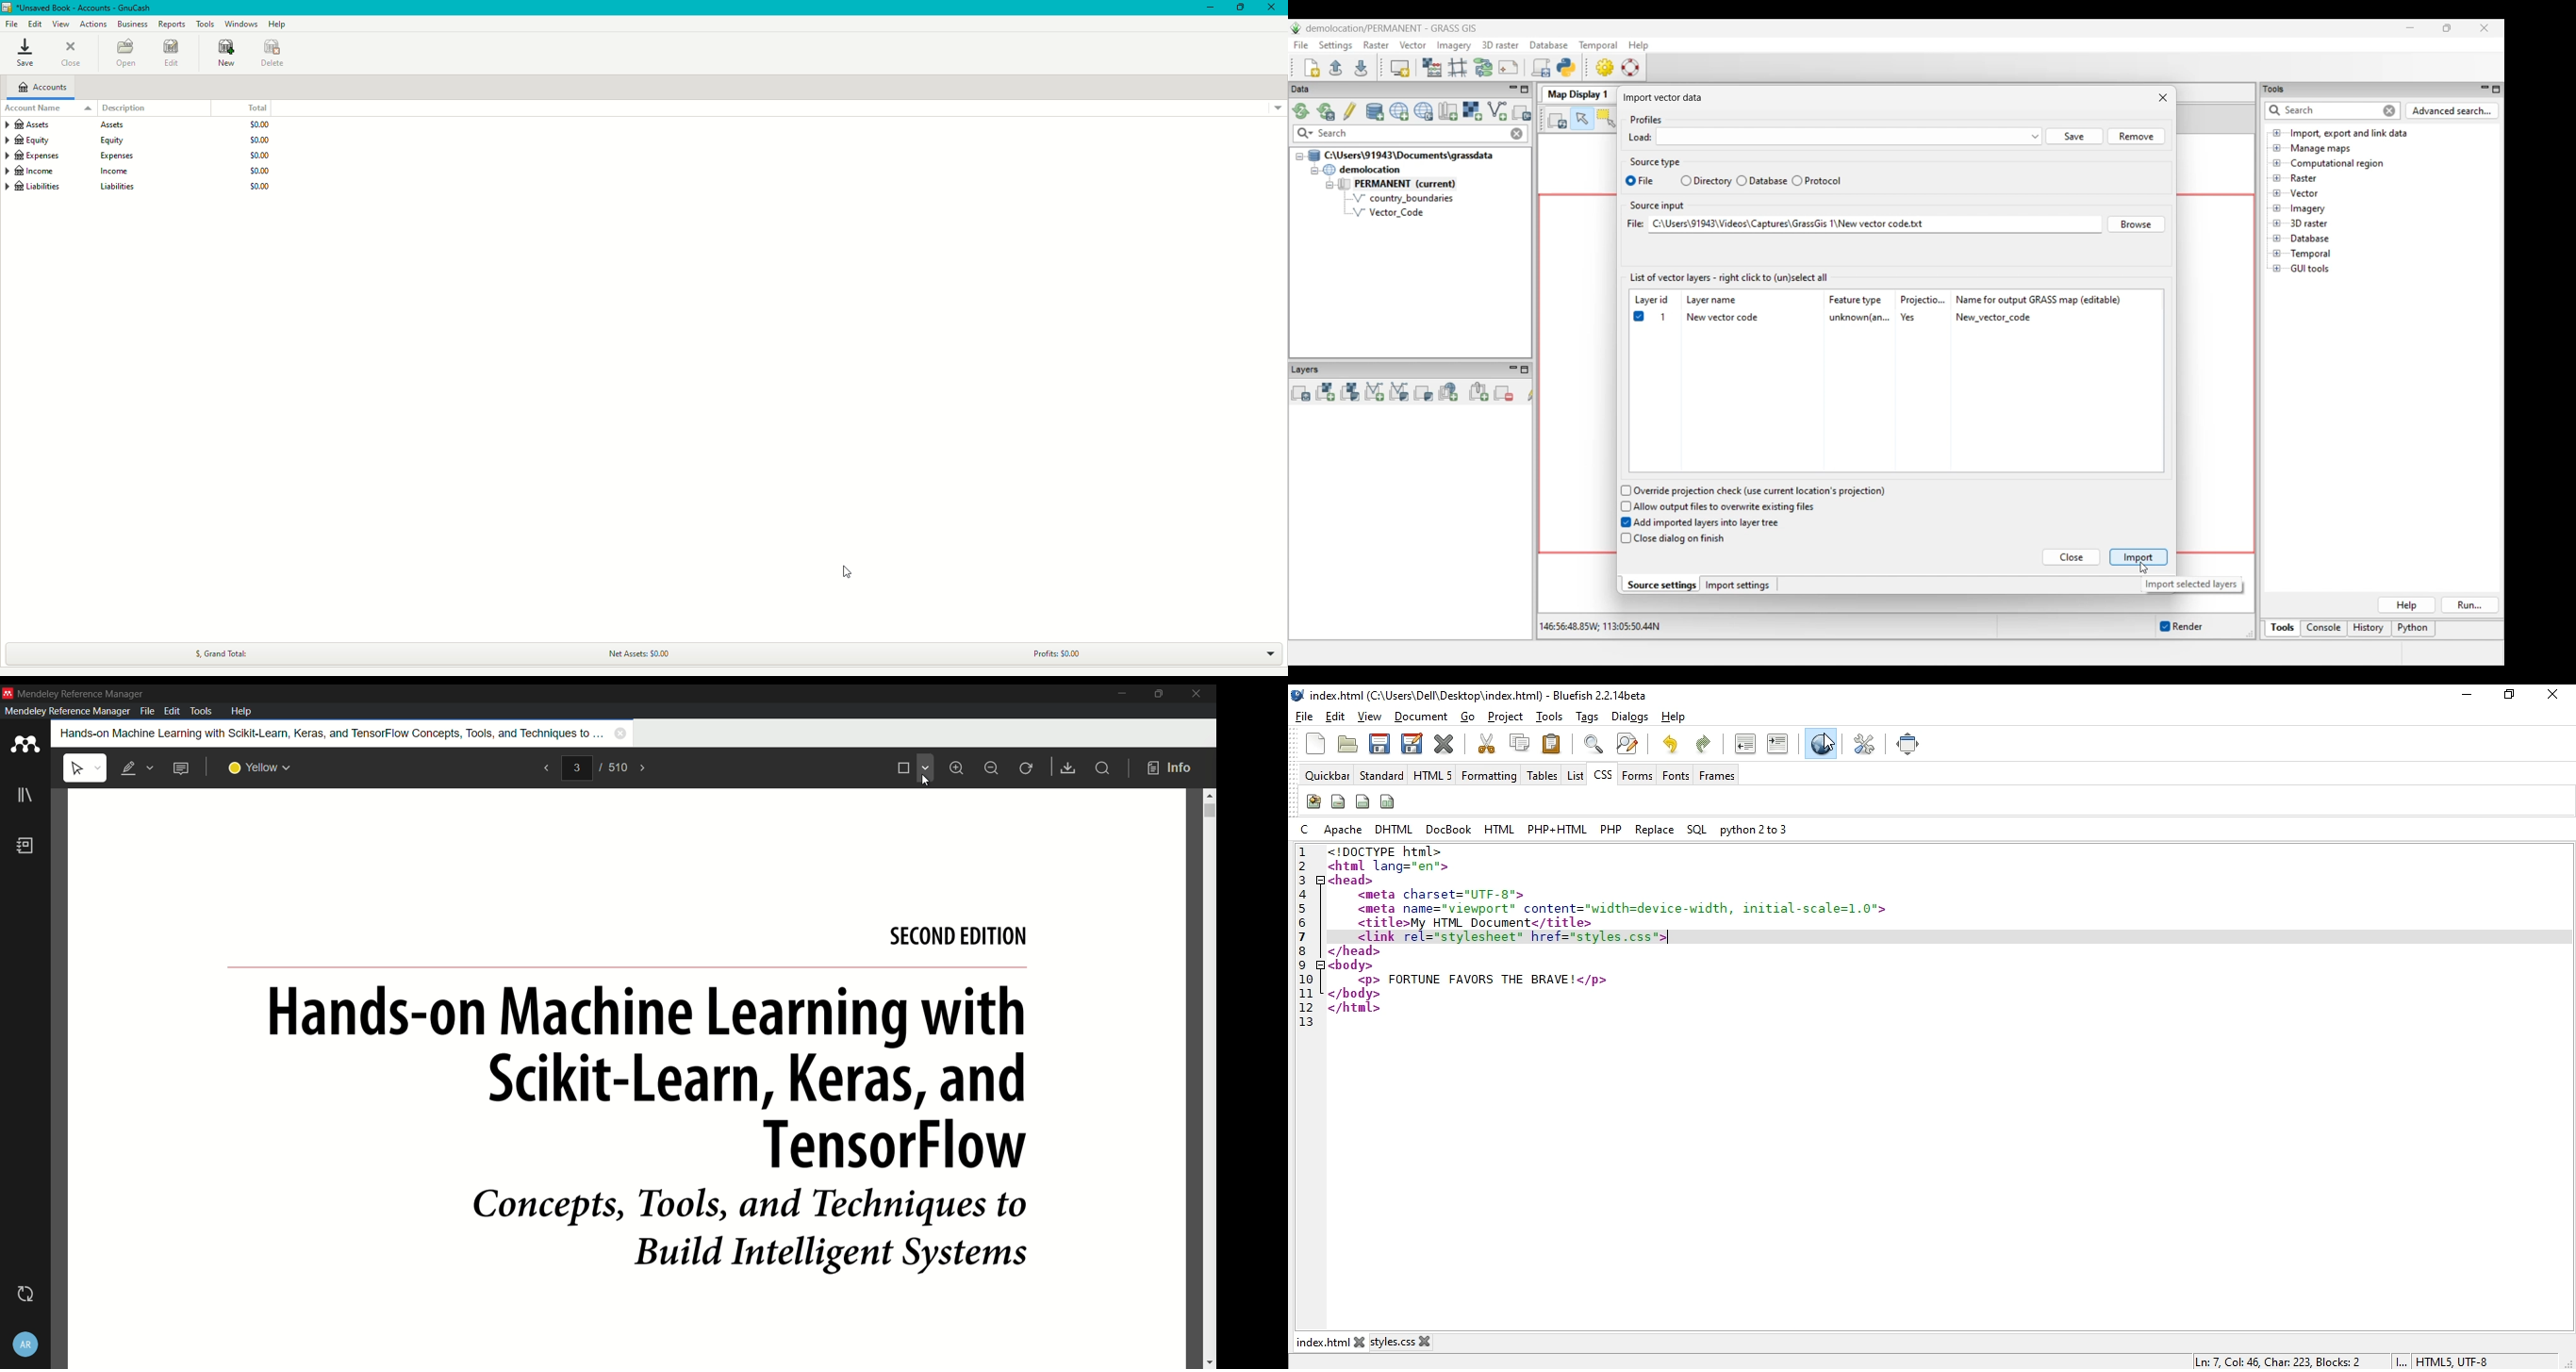 Image resolution: width=2576 pixels, height=1372 pixels. Describe the element at coordinates (138, 140) in the screenshot. I see `Equity` at that location.